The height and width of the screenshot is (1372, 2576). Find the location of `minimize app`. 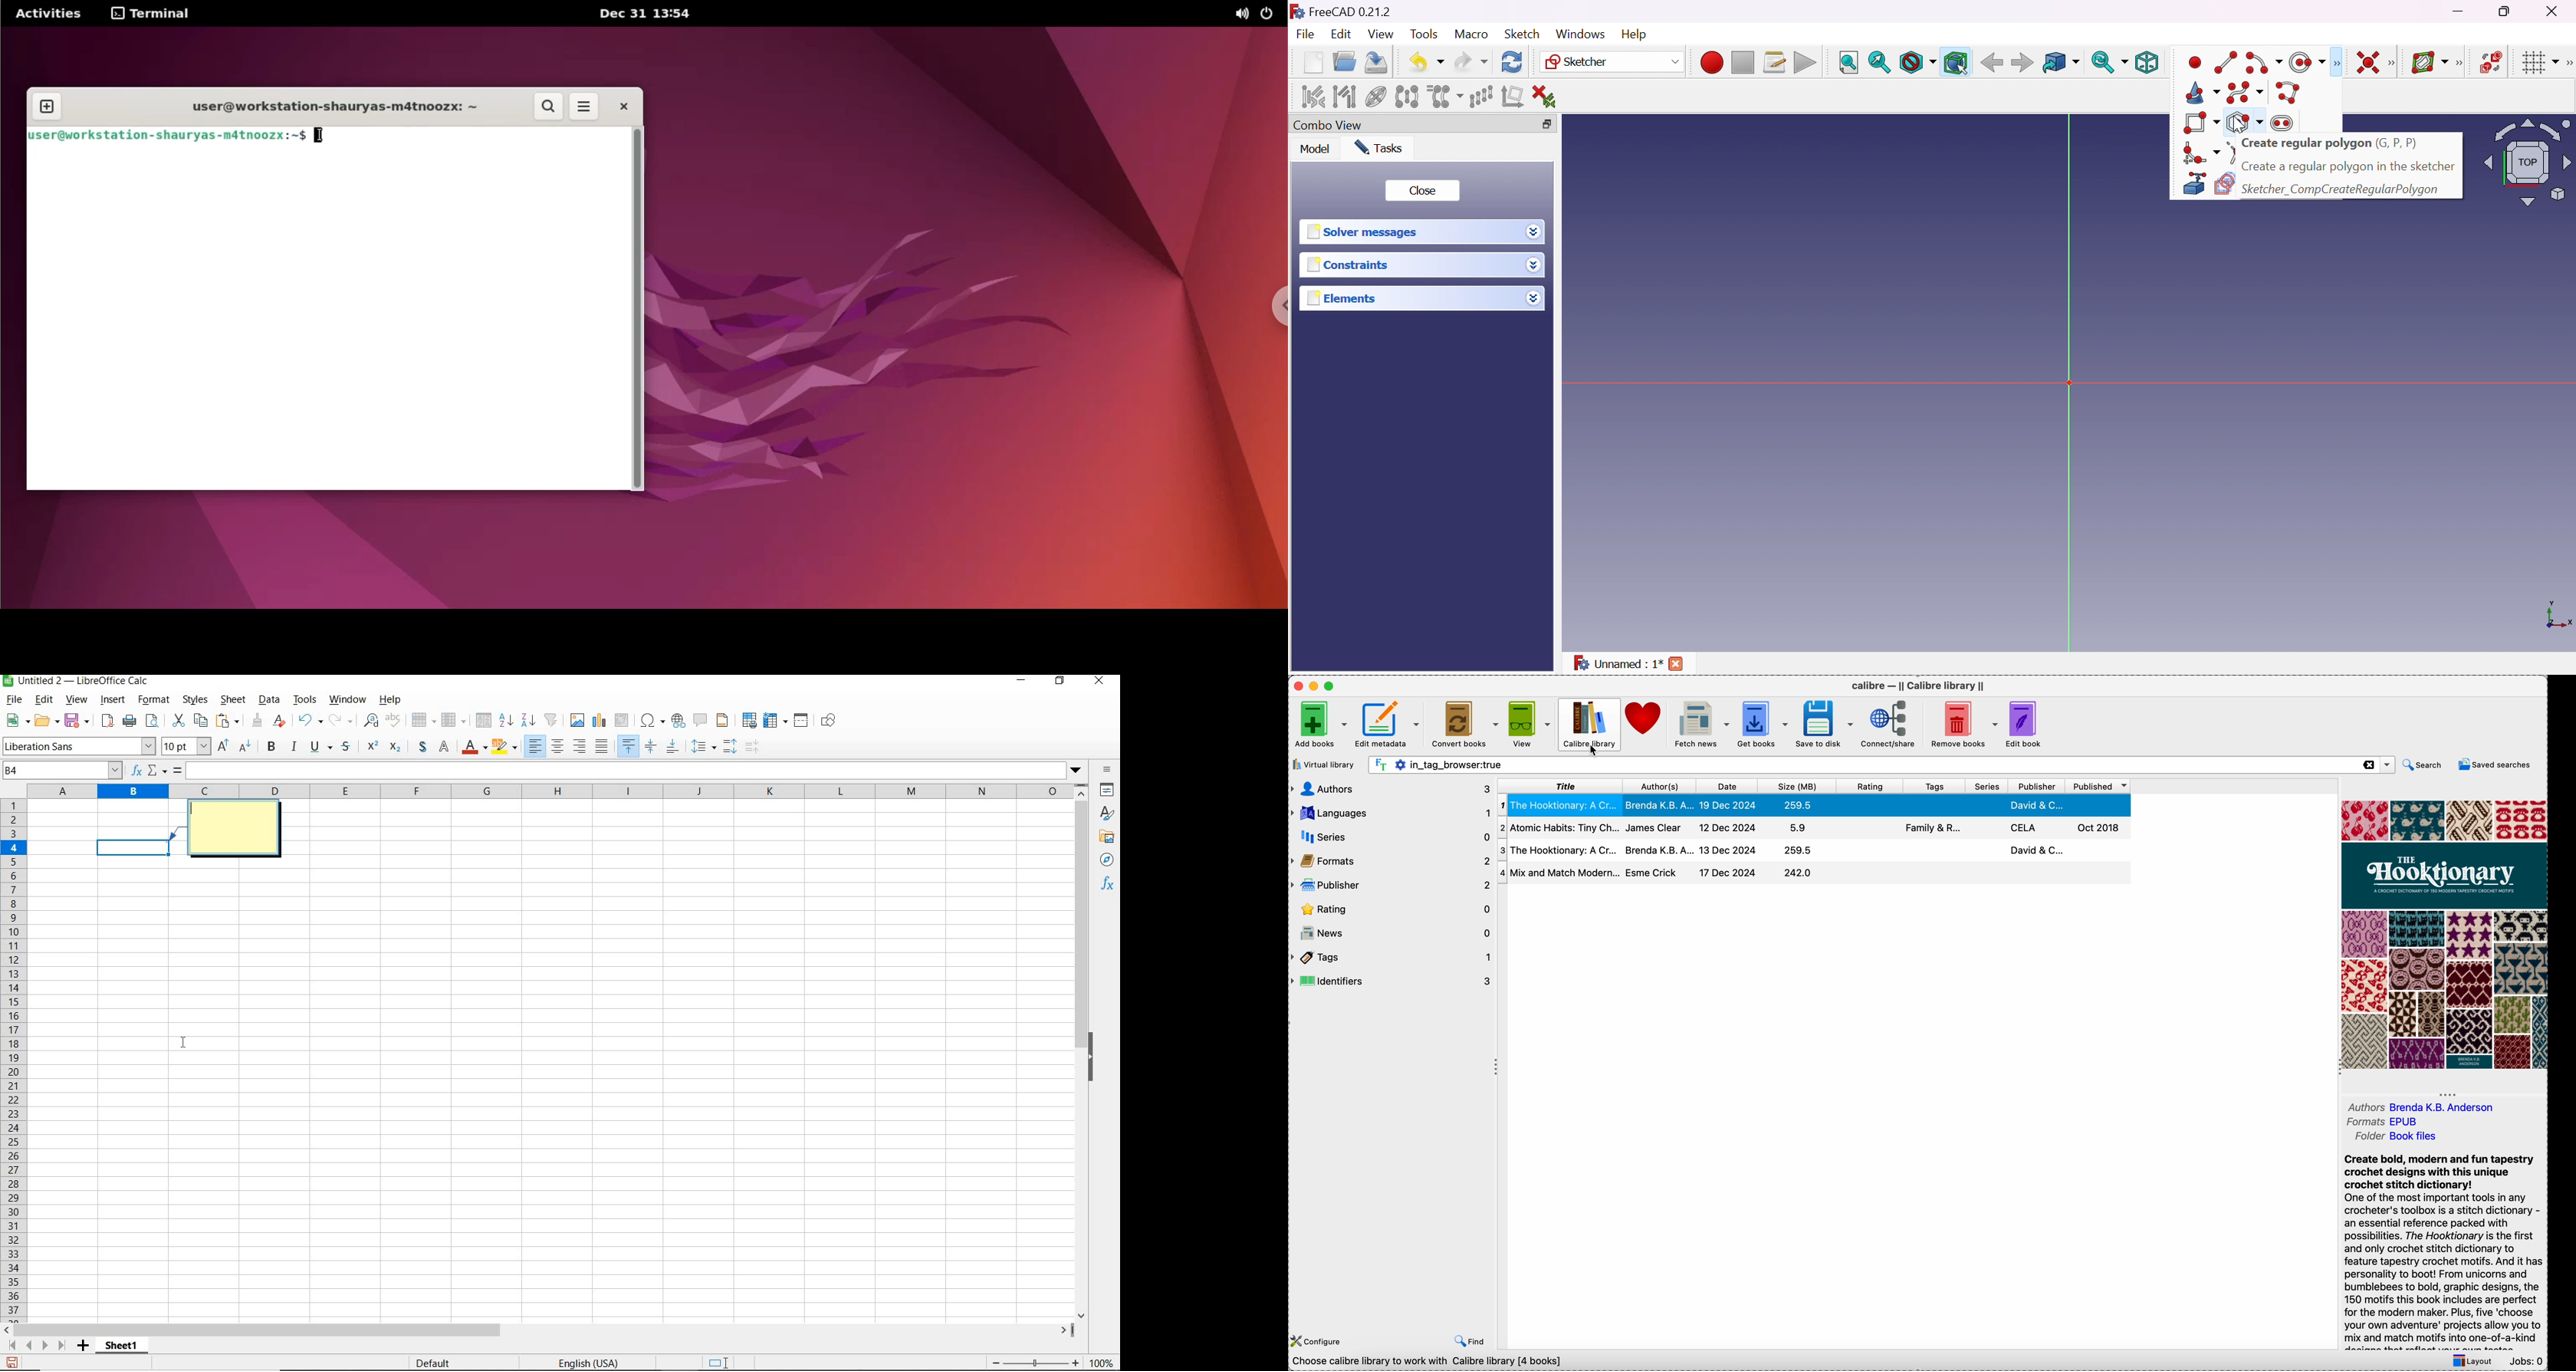

minimize app is located at coordinates (1314, 684).